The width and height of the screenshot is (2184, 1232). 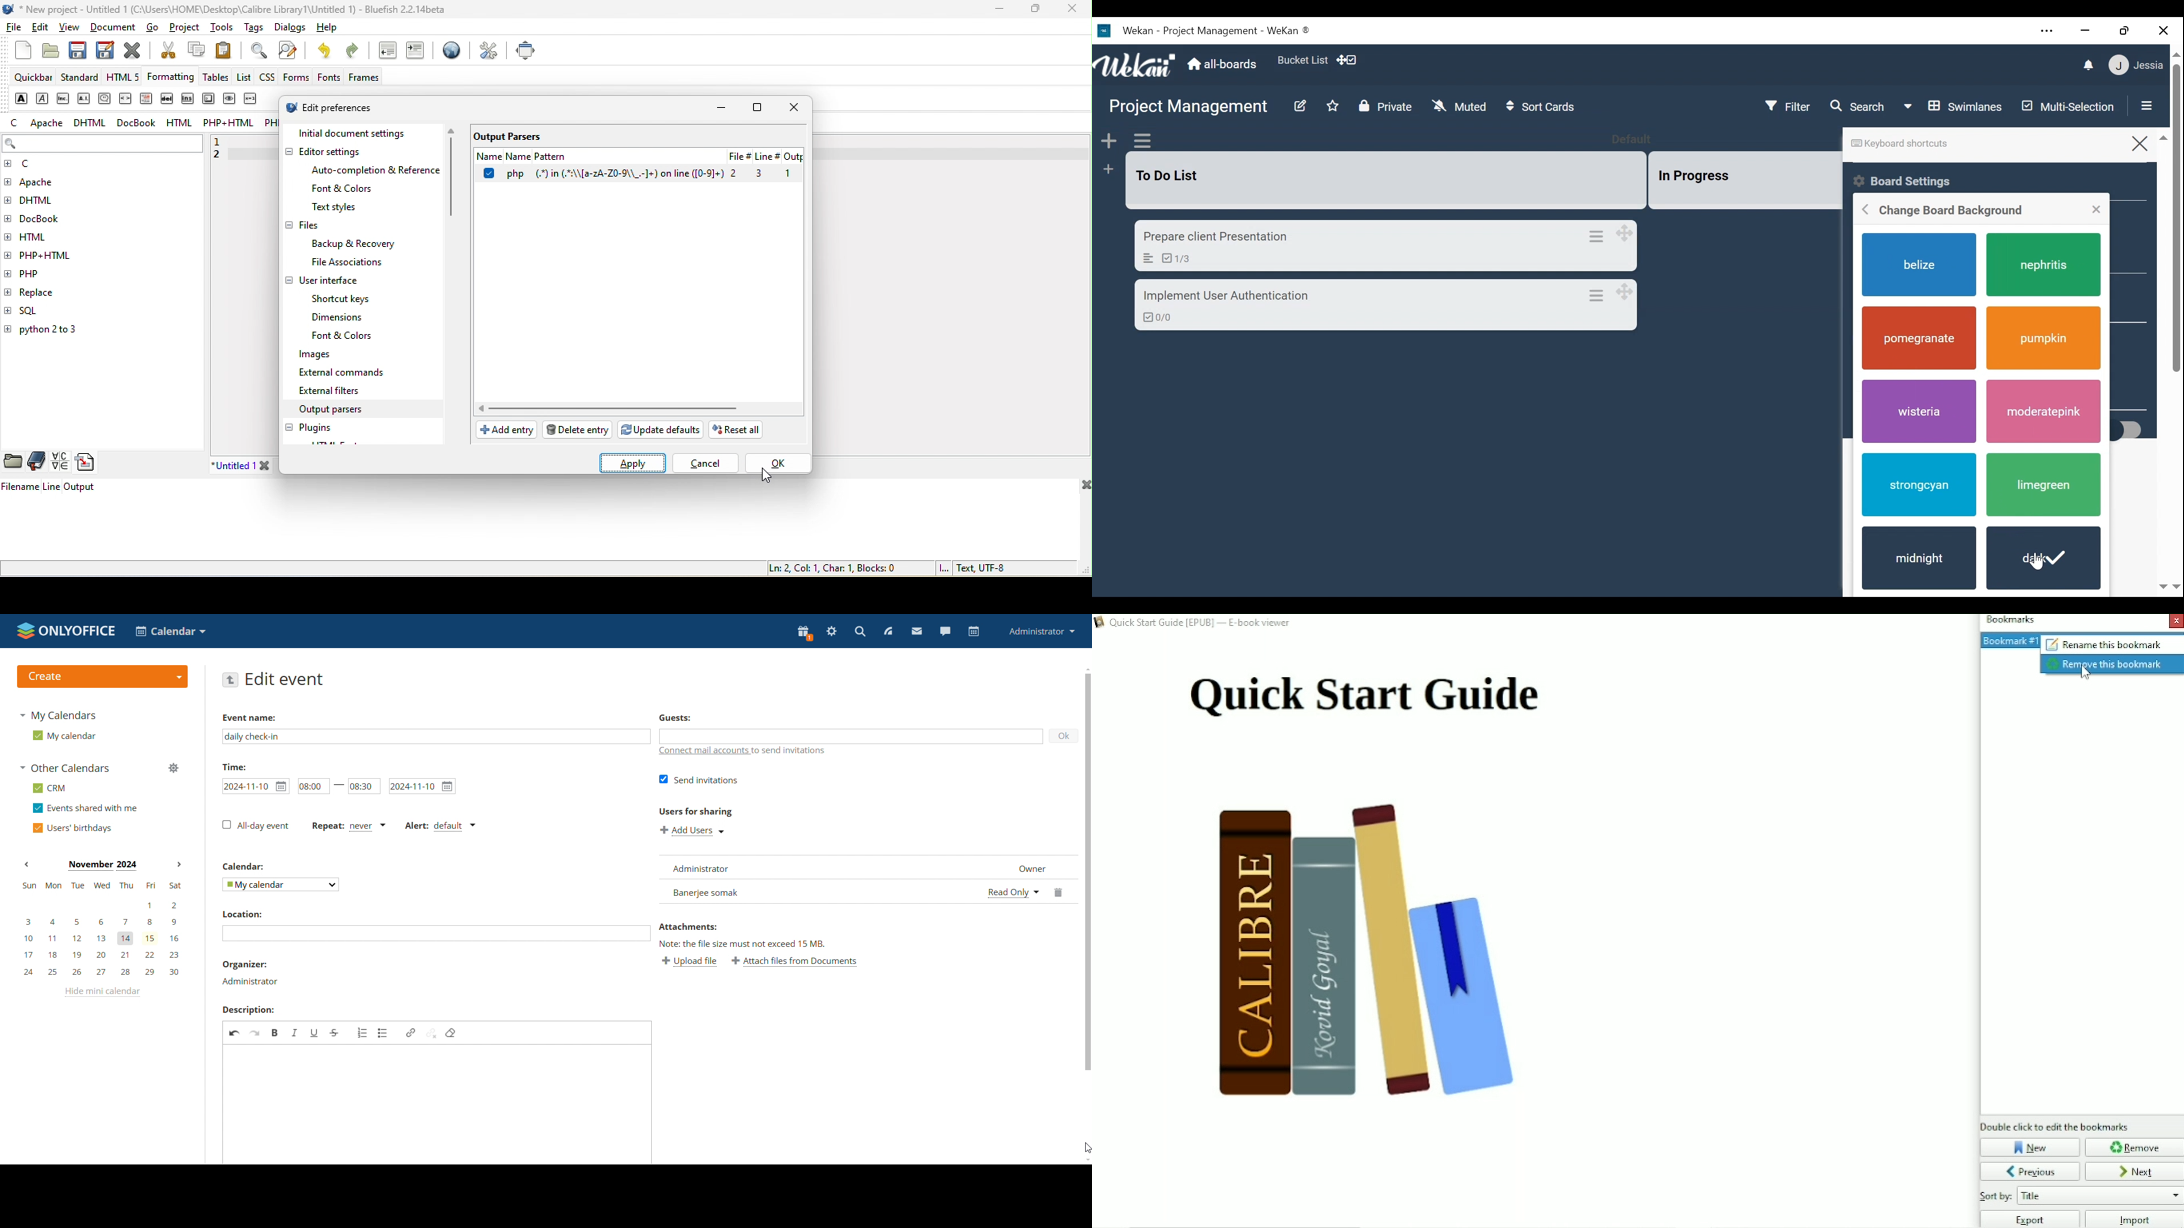 What do you see at coordinates (345, 411) in the screenshot?
I see `output parsers` at bounding box center [345, 411].